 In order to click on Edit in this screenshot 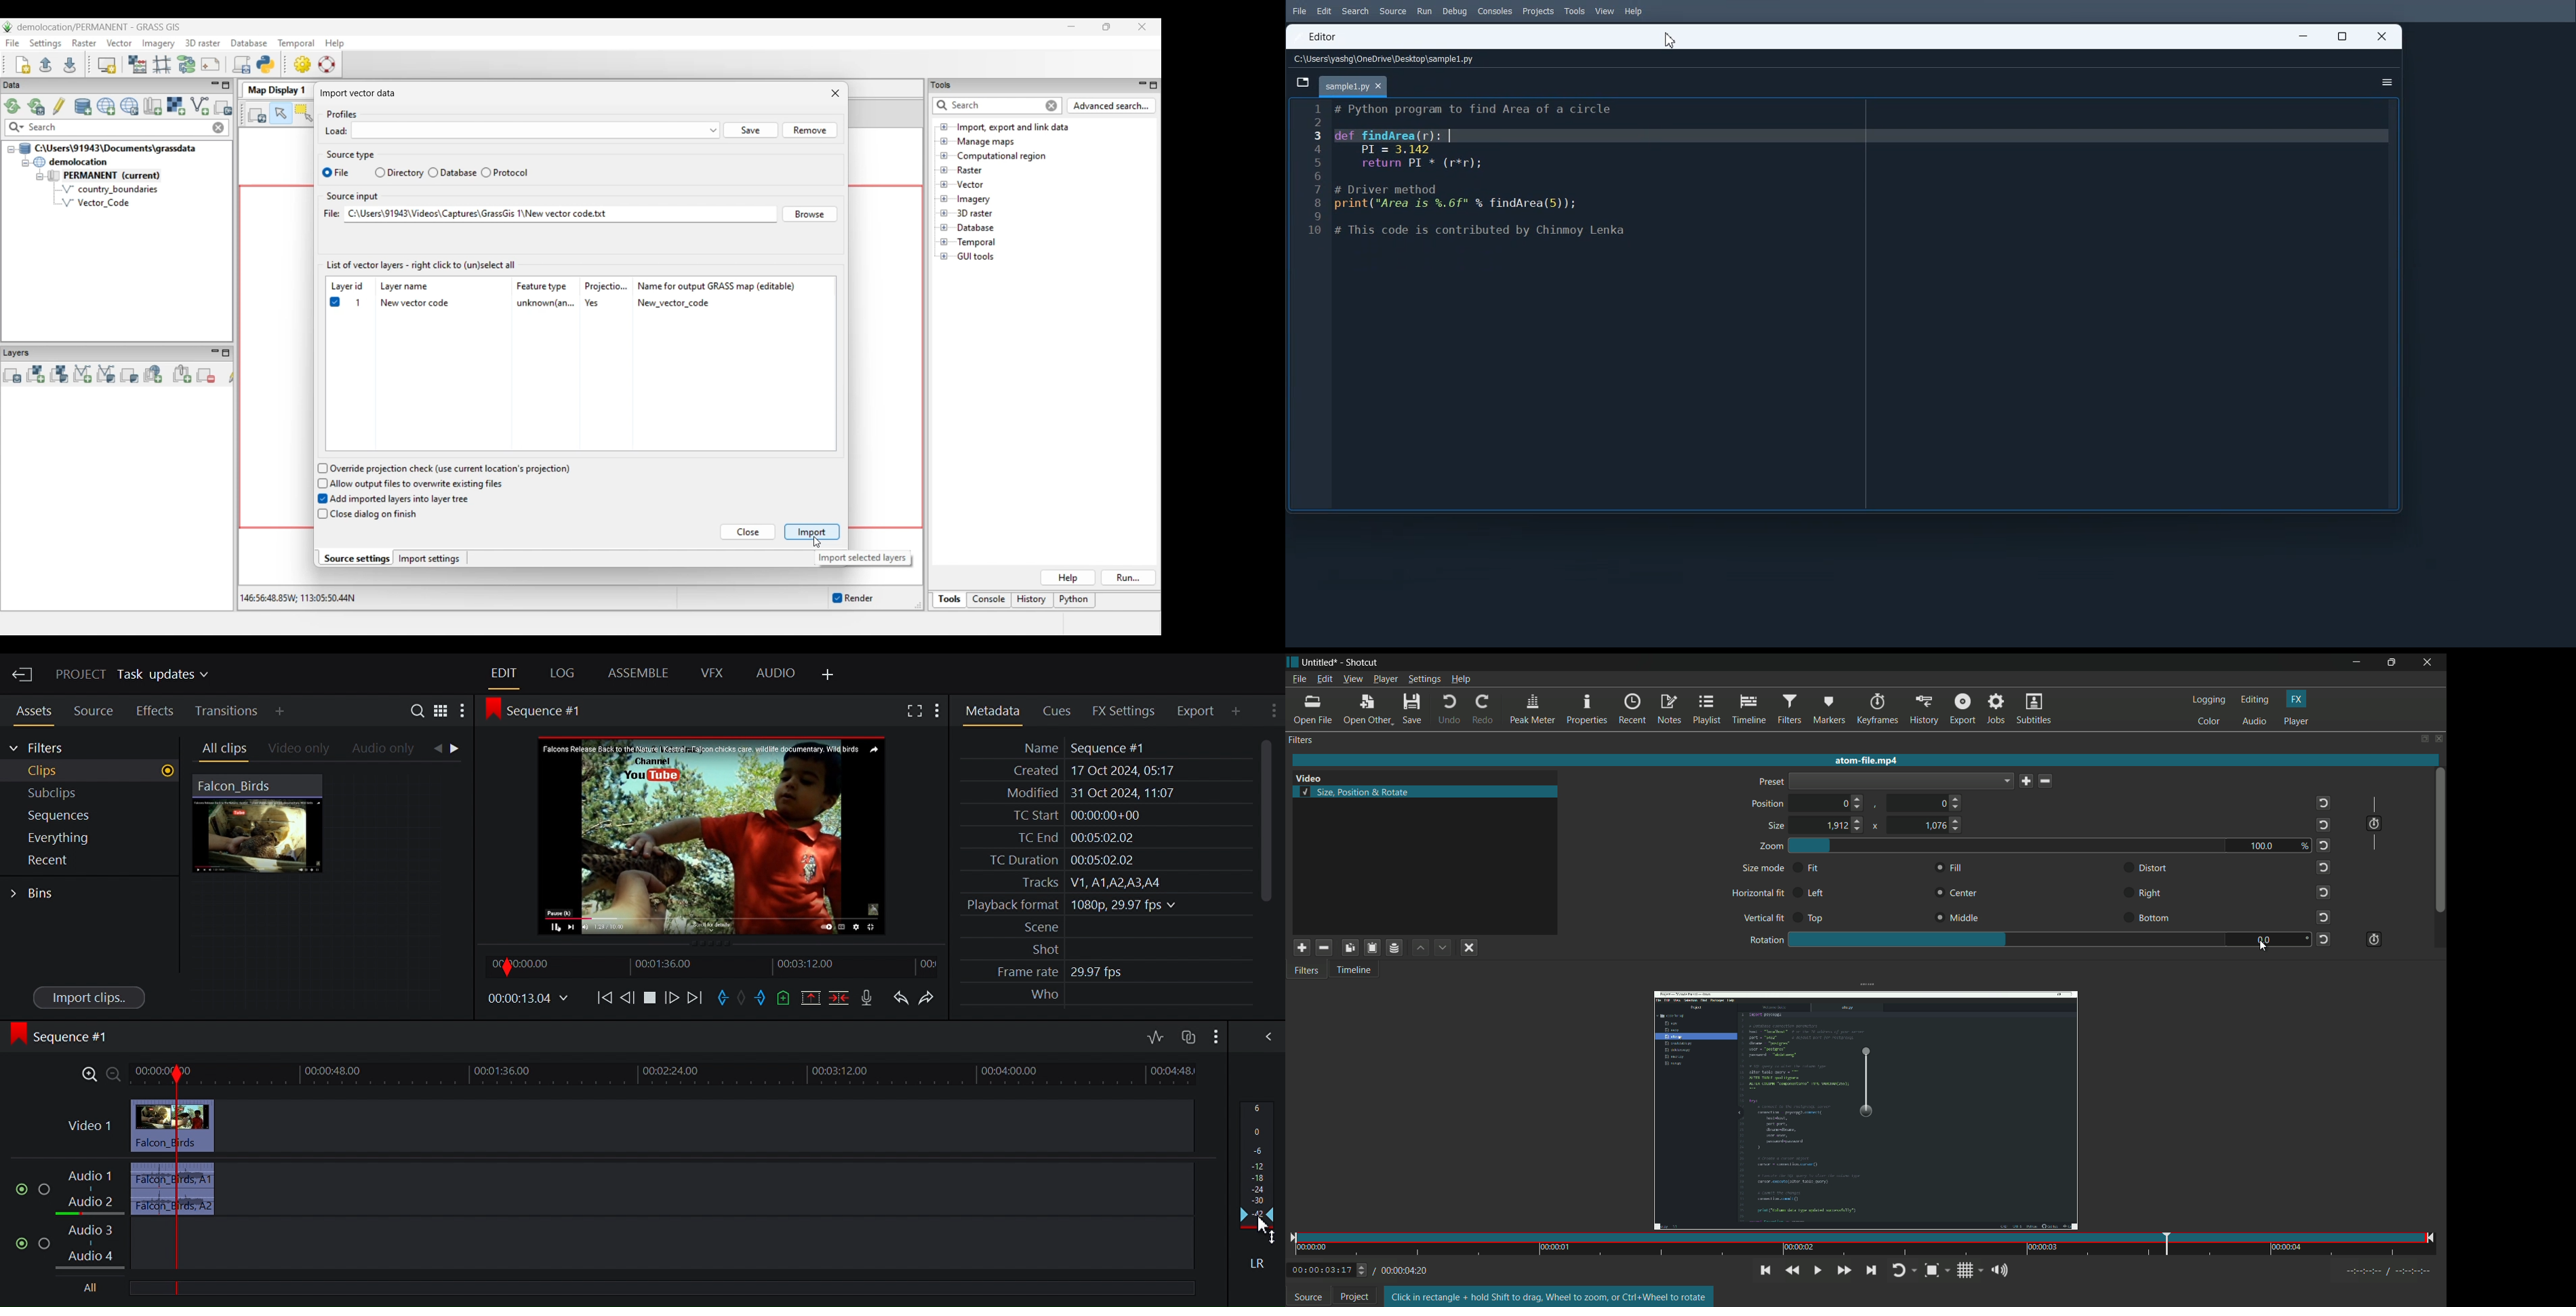, I will do `click(502, 673)`.